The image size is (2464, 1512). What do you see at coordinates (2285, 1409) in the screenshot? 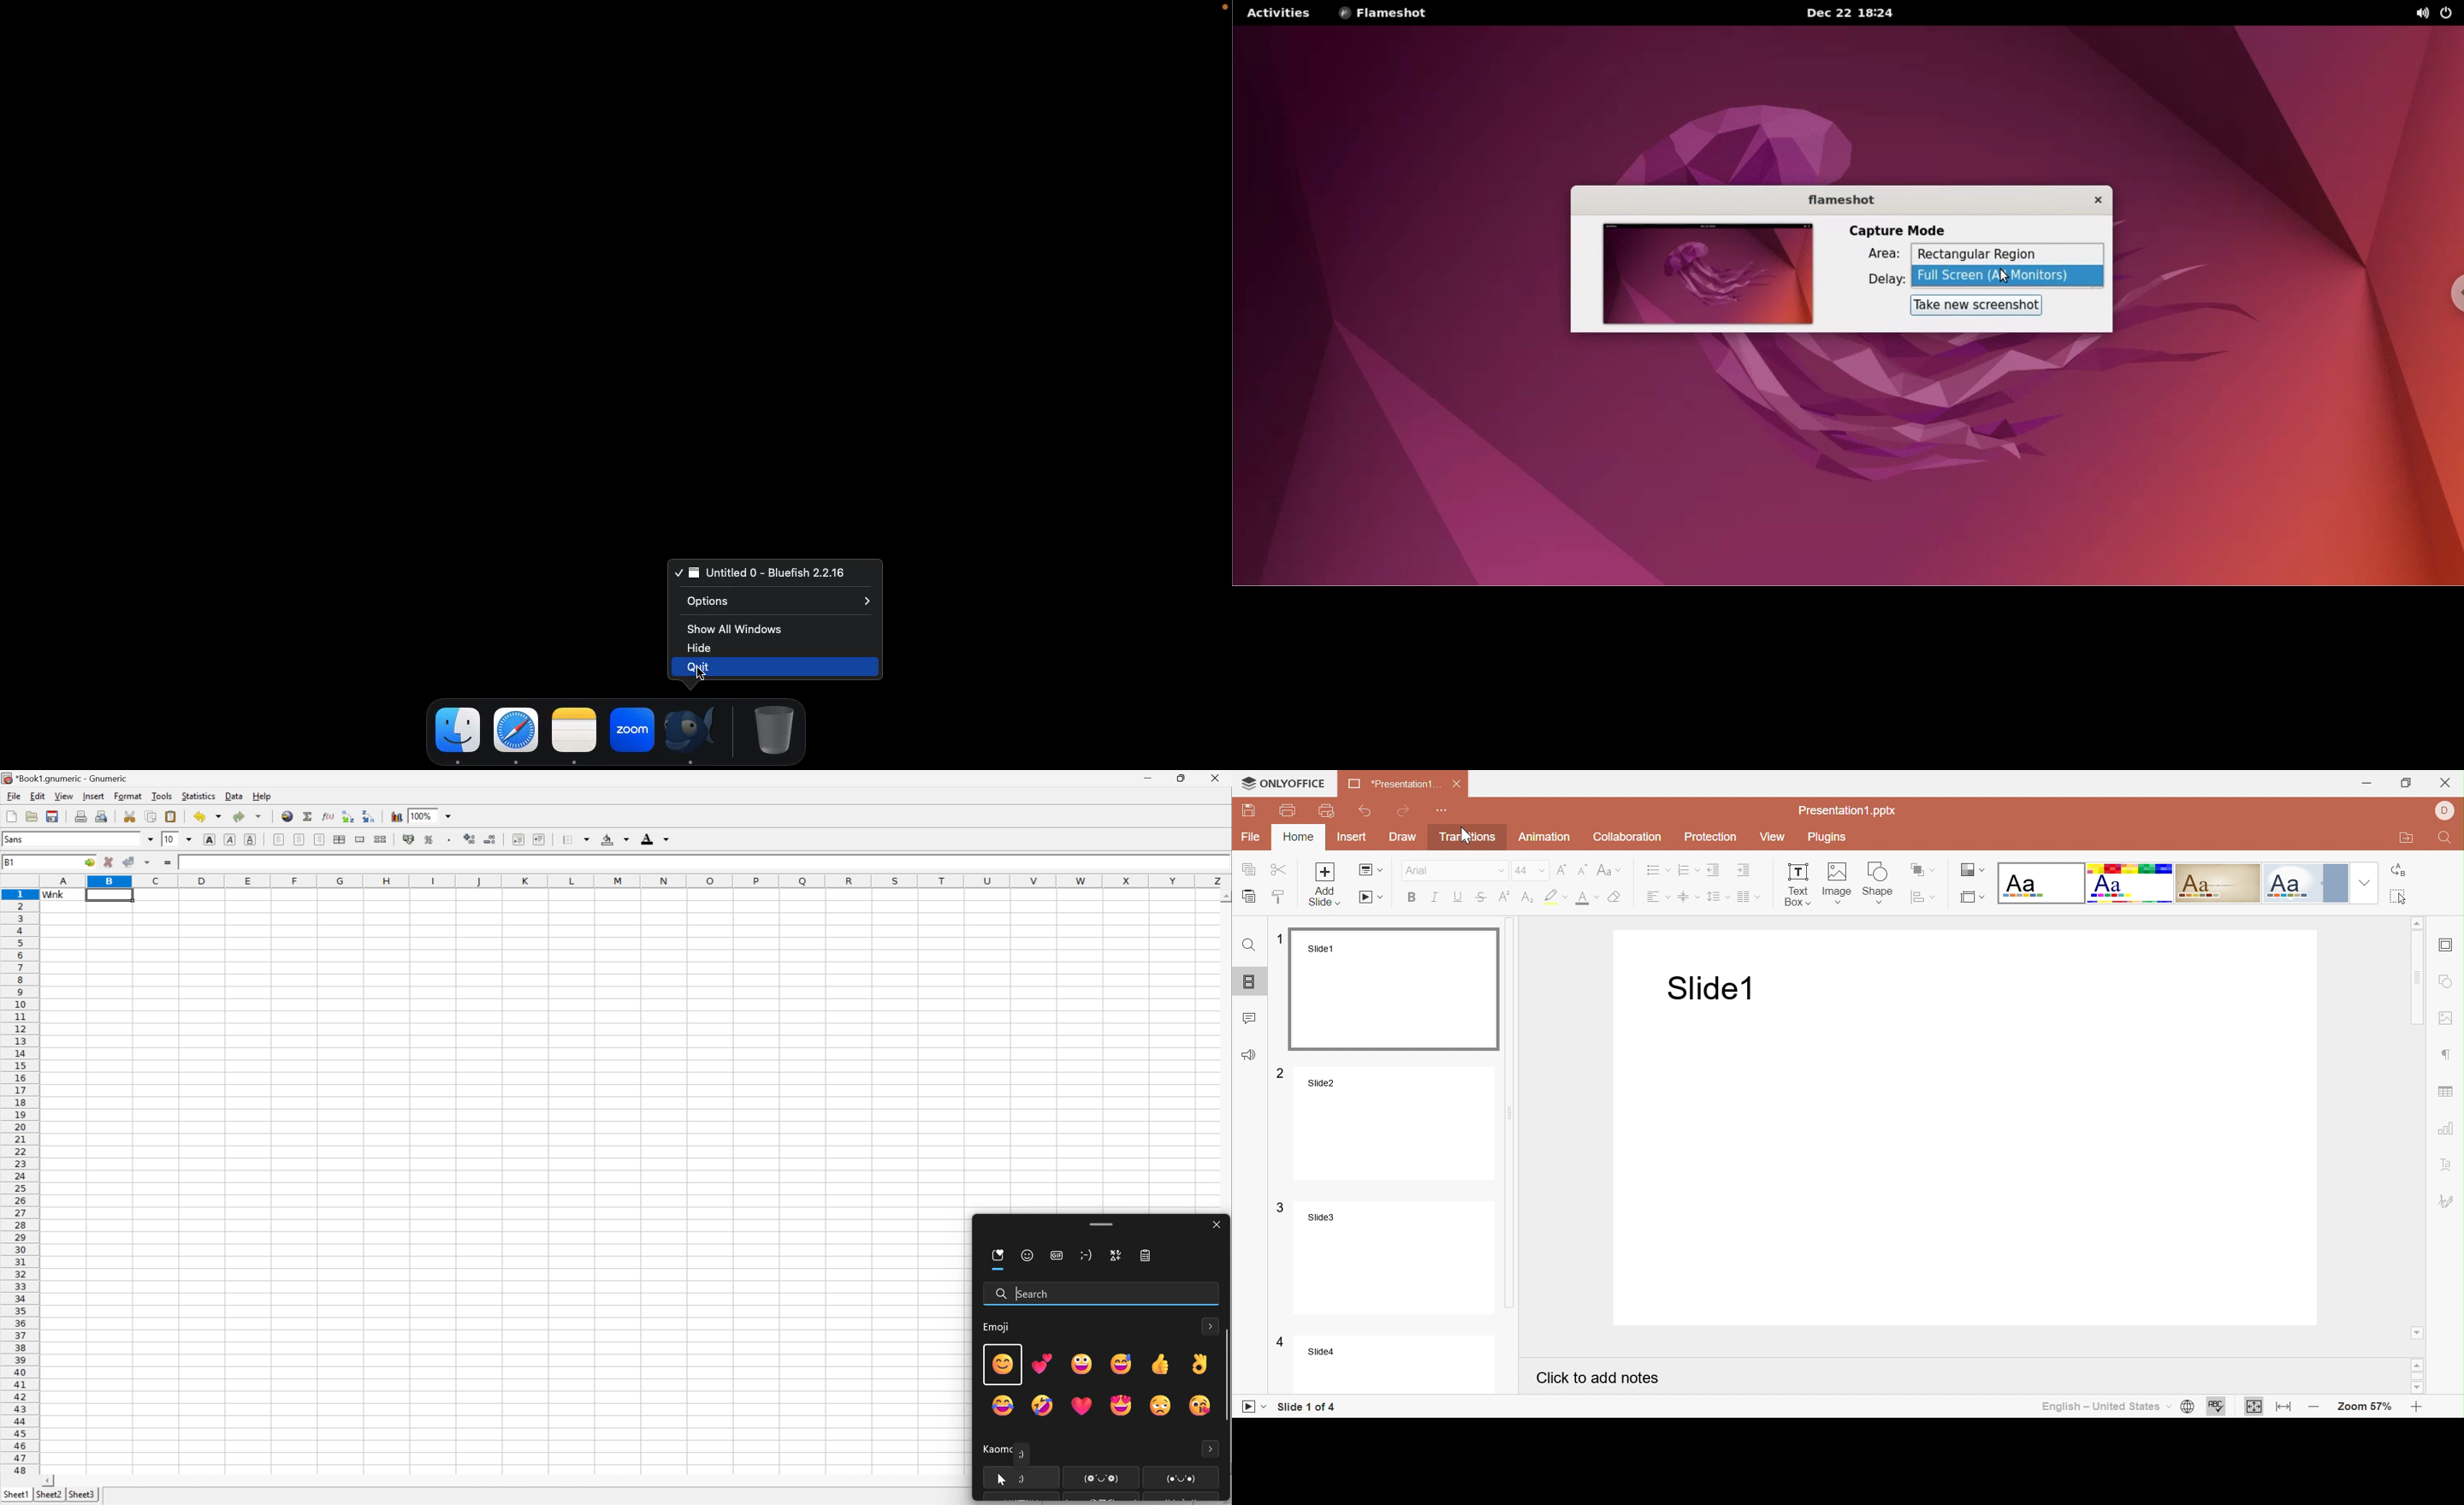
I see `Fit to width` at bounding box center [2285, 1409].